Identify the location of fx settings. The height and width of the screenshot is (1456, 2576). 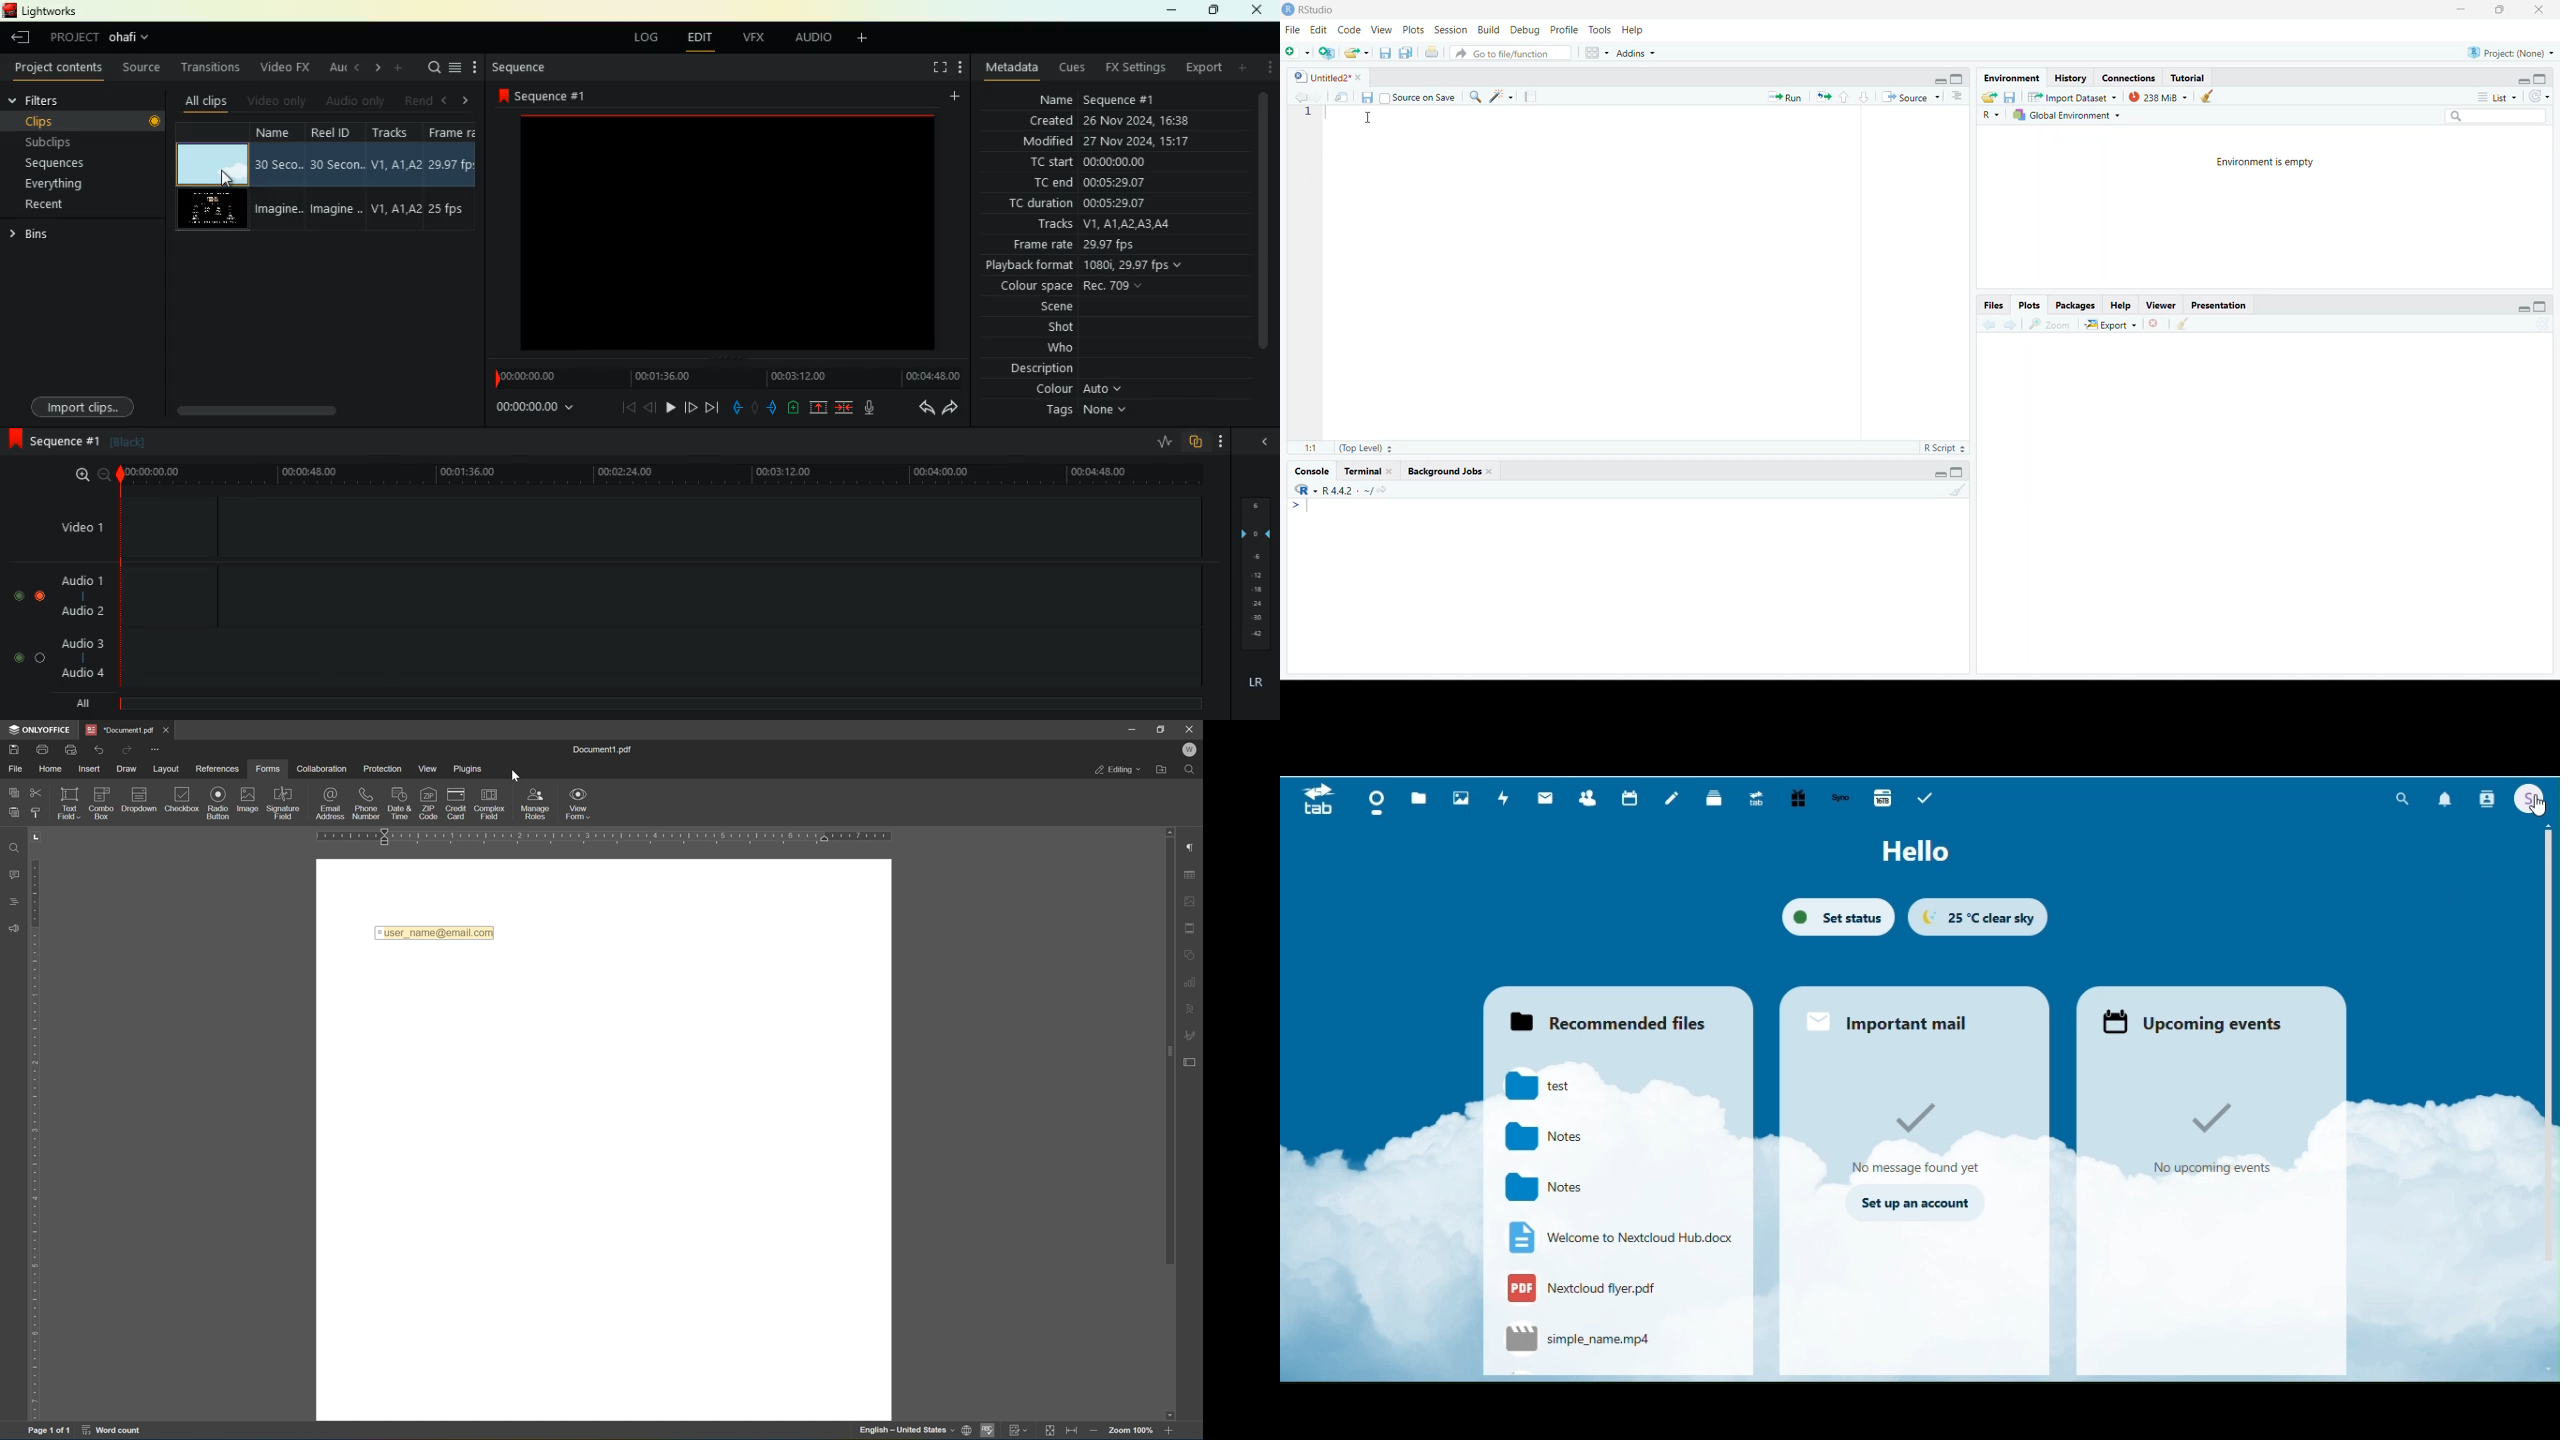
(1134, 68).